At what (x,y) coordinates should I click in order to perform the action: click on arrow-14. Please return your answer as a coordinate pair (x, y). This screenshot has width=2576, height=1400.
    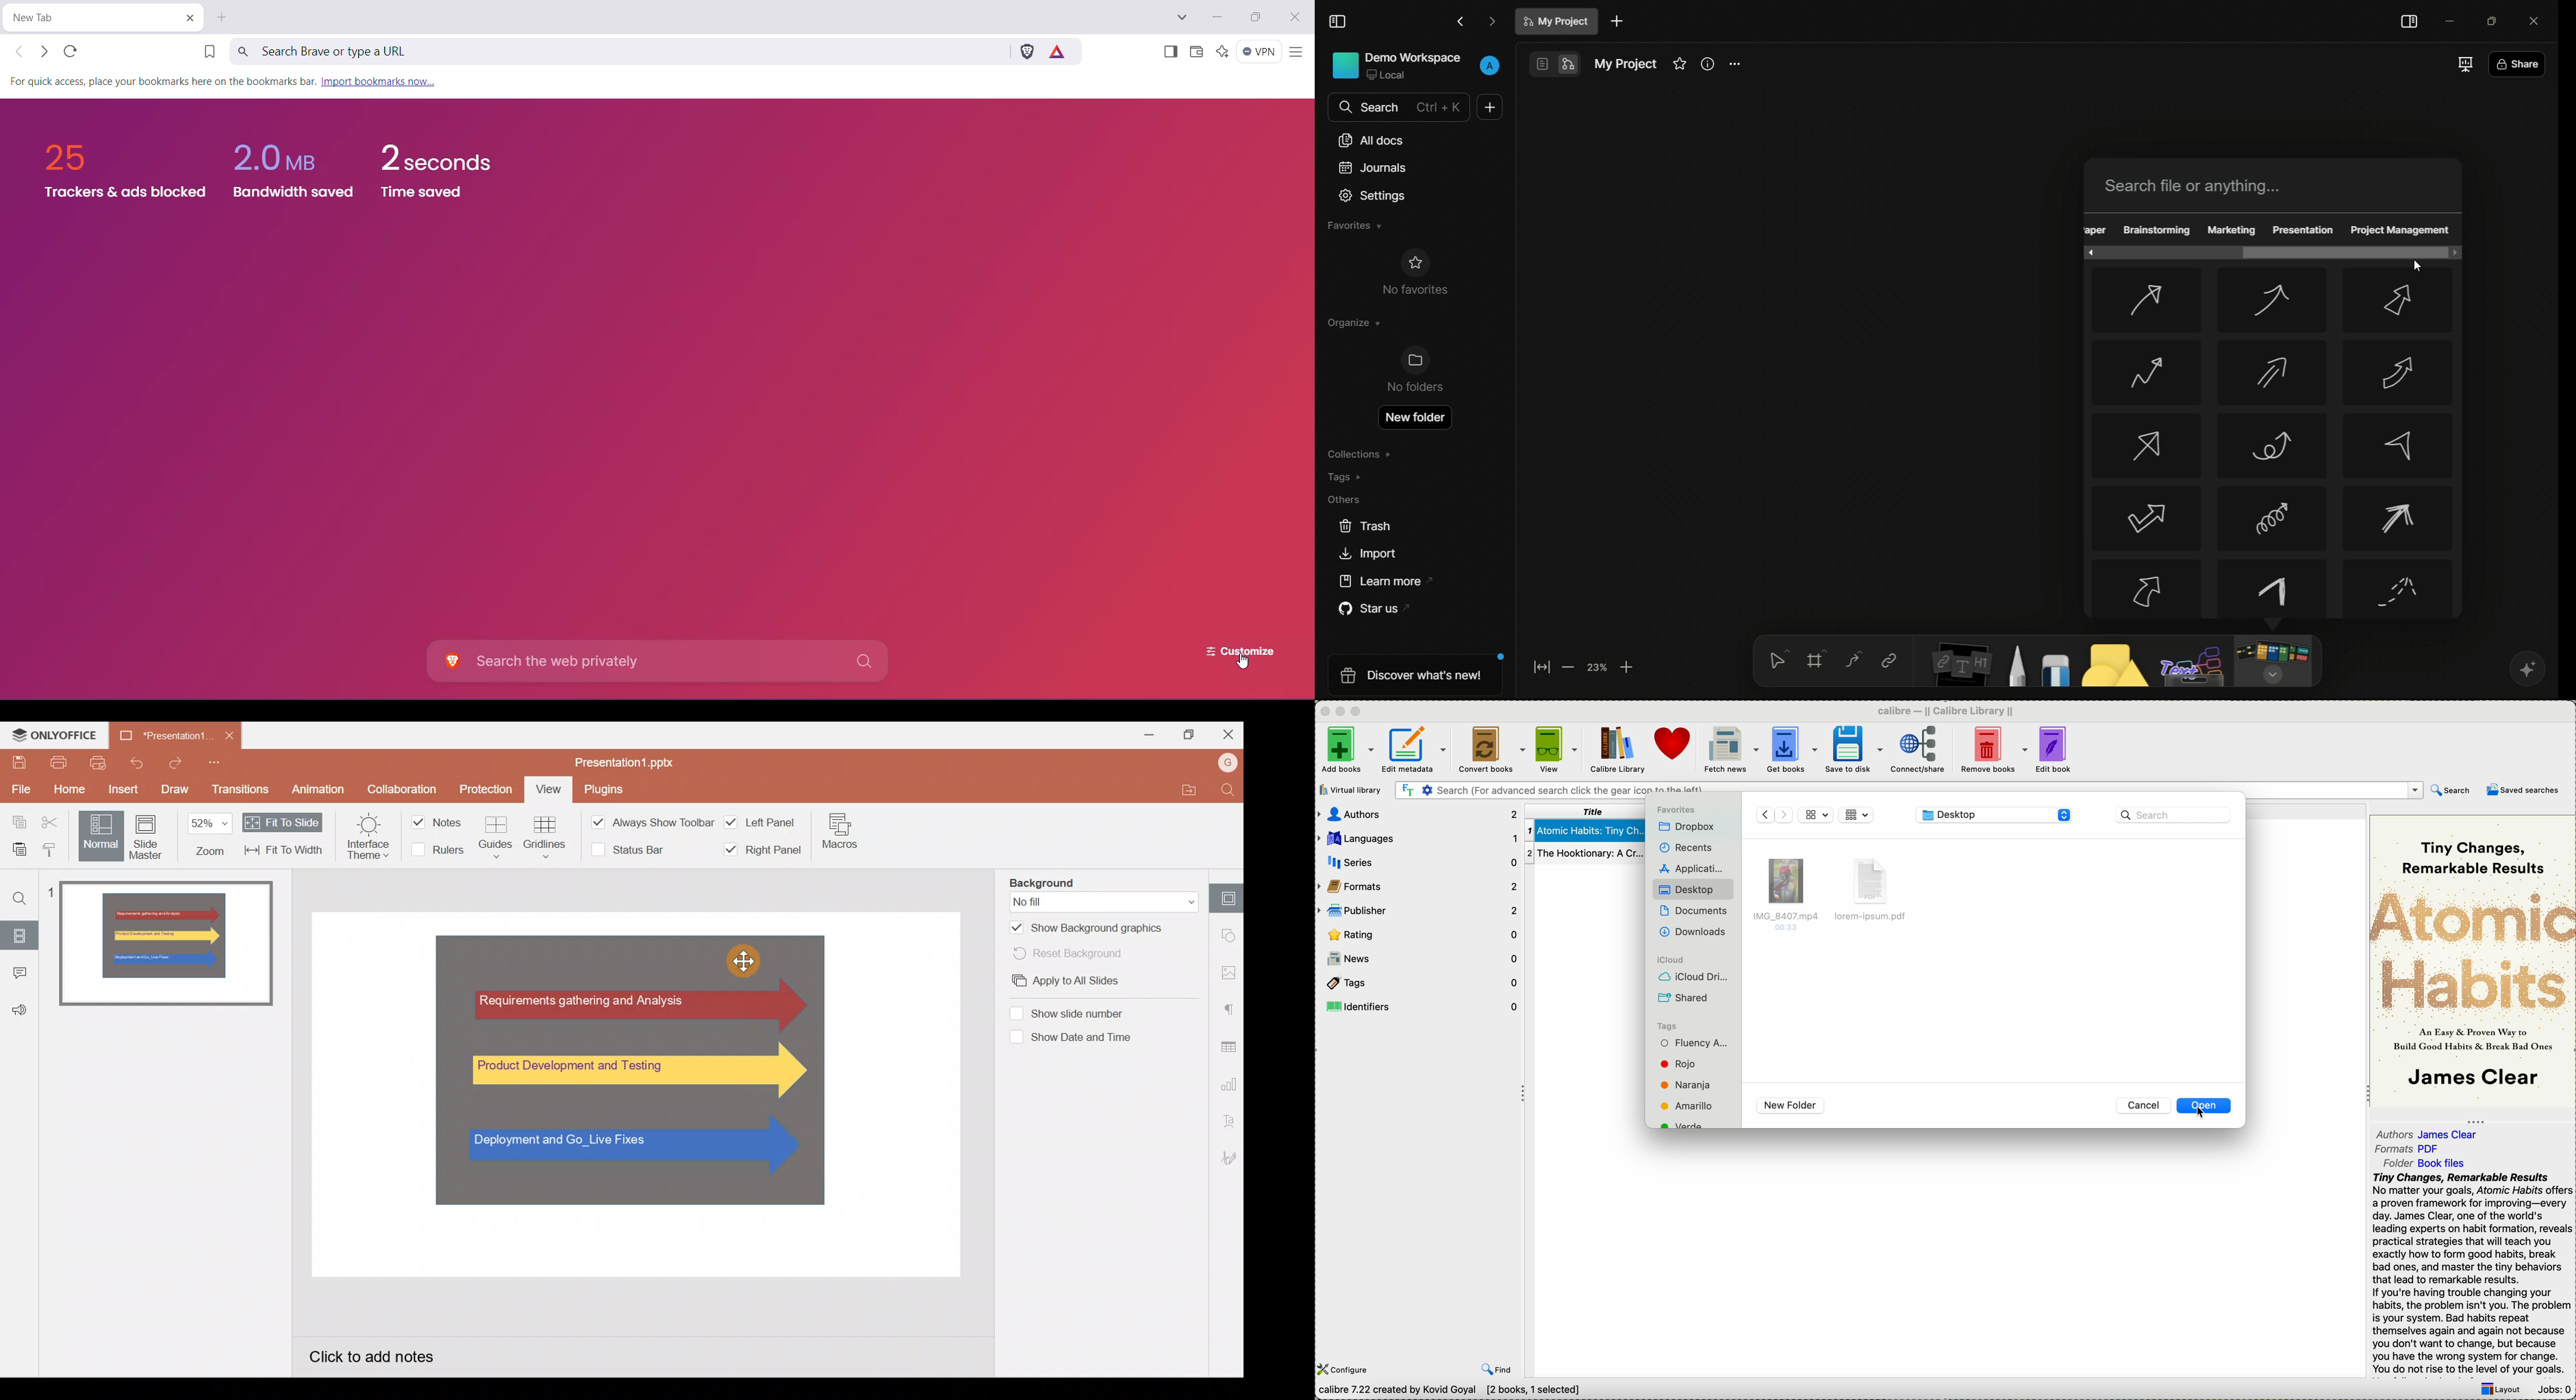
    Looking at the image, I should click on (2274, 589).